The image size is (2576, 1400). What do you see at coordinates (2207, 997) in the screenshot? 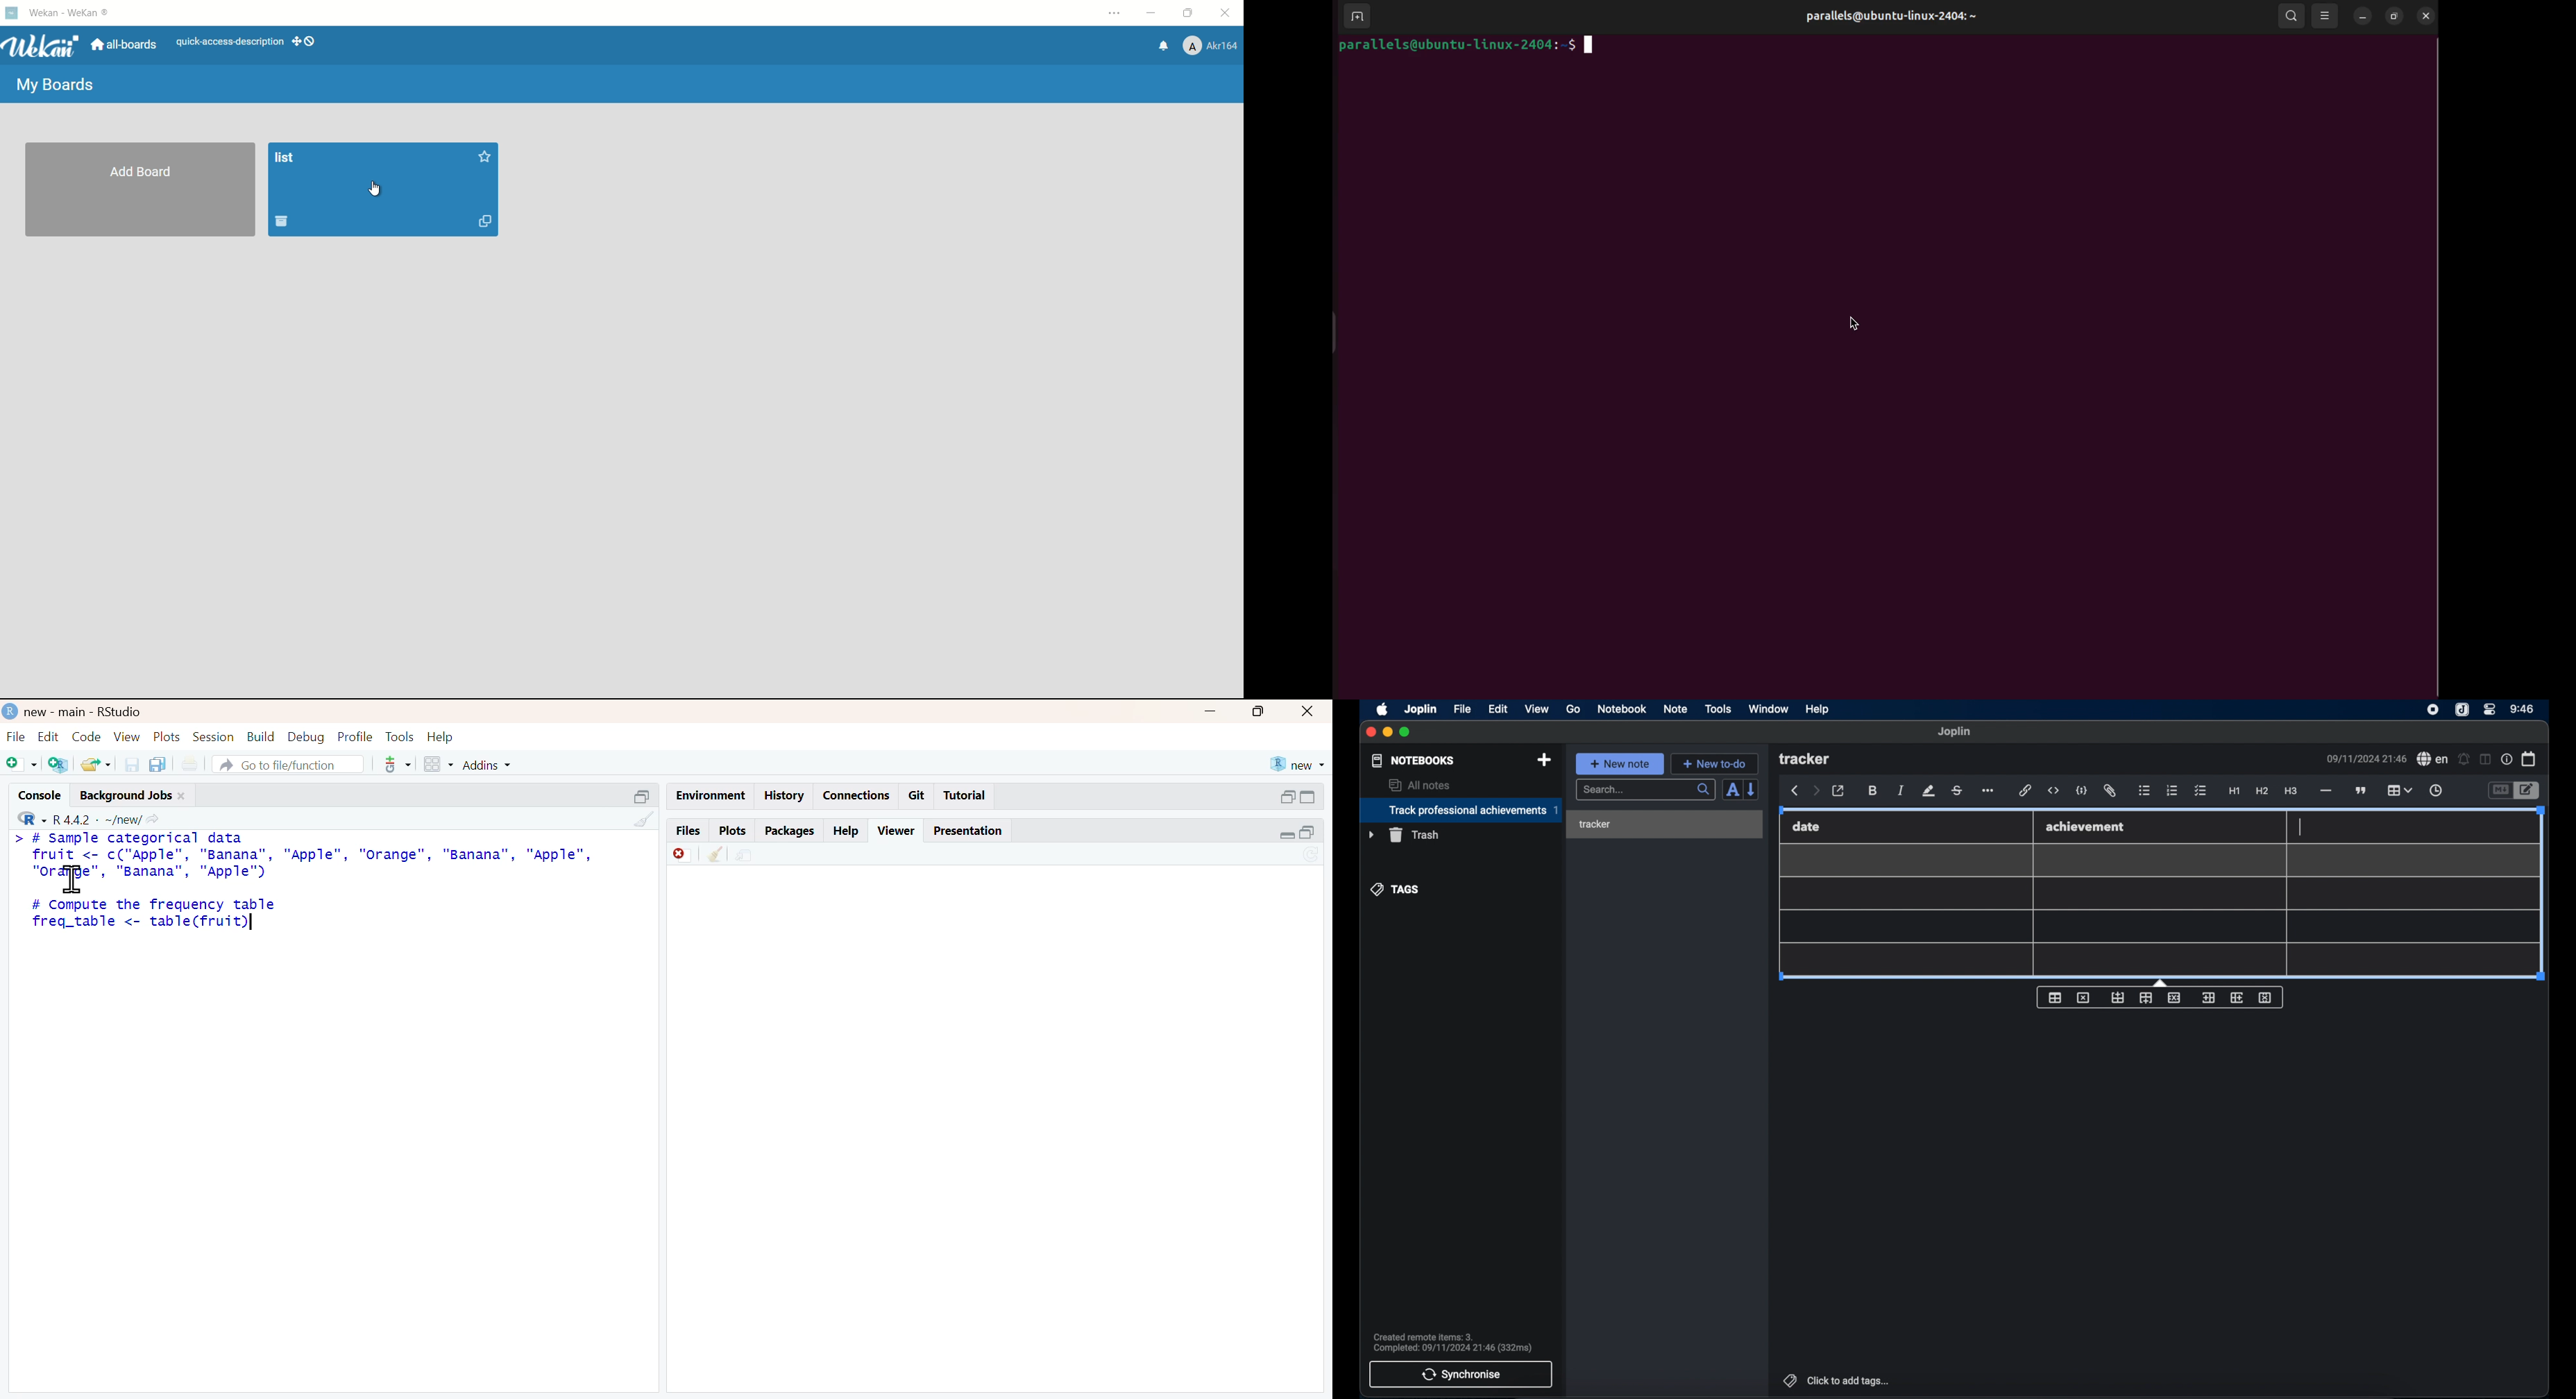
I see `insert column before` at bounding box center [2207, 997].